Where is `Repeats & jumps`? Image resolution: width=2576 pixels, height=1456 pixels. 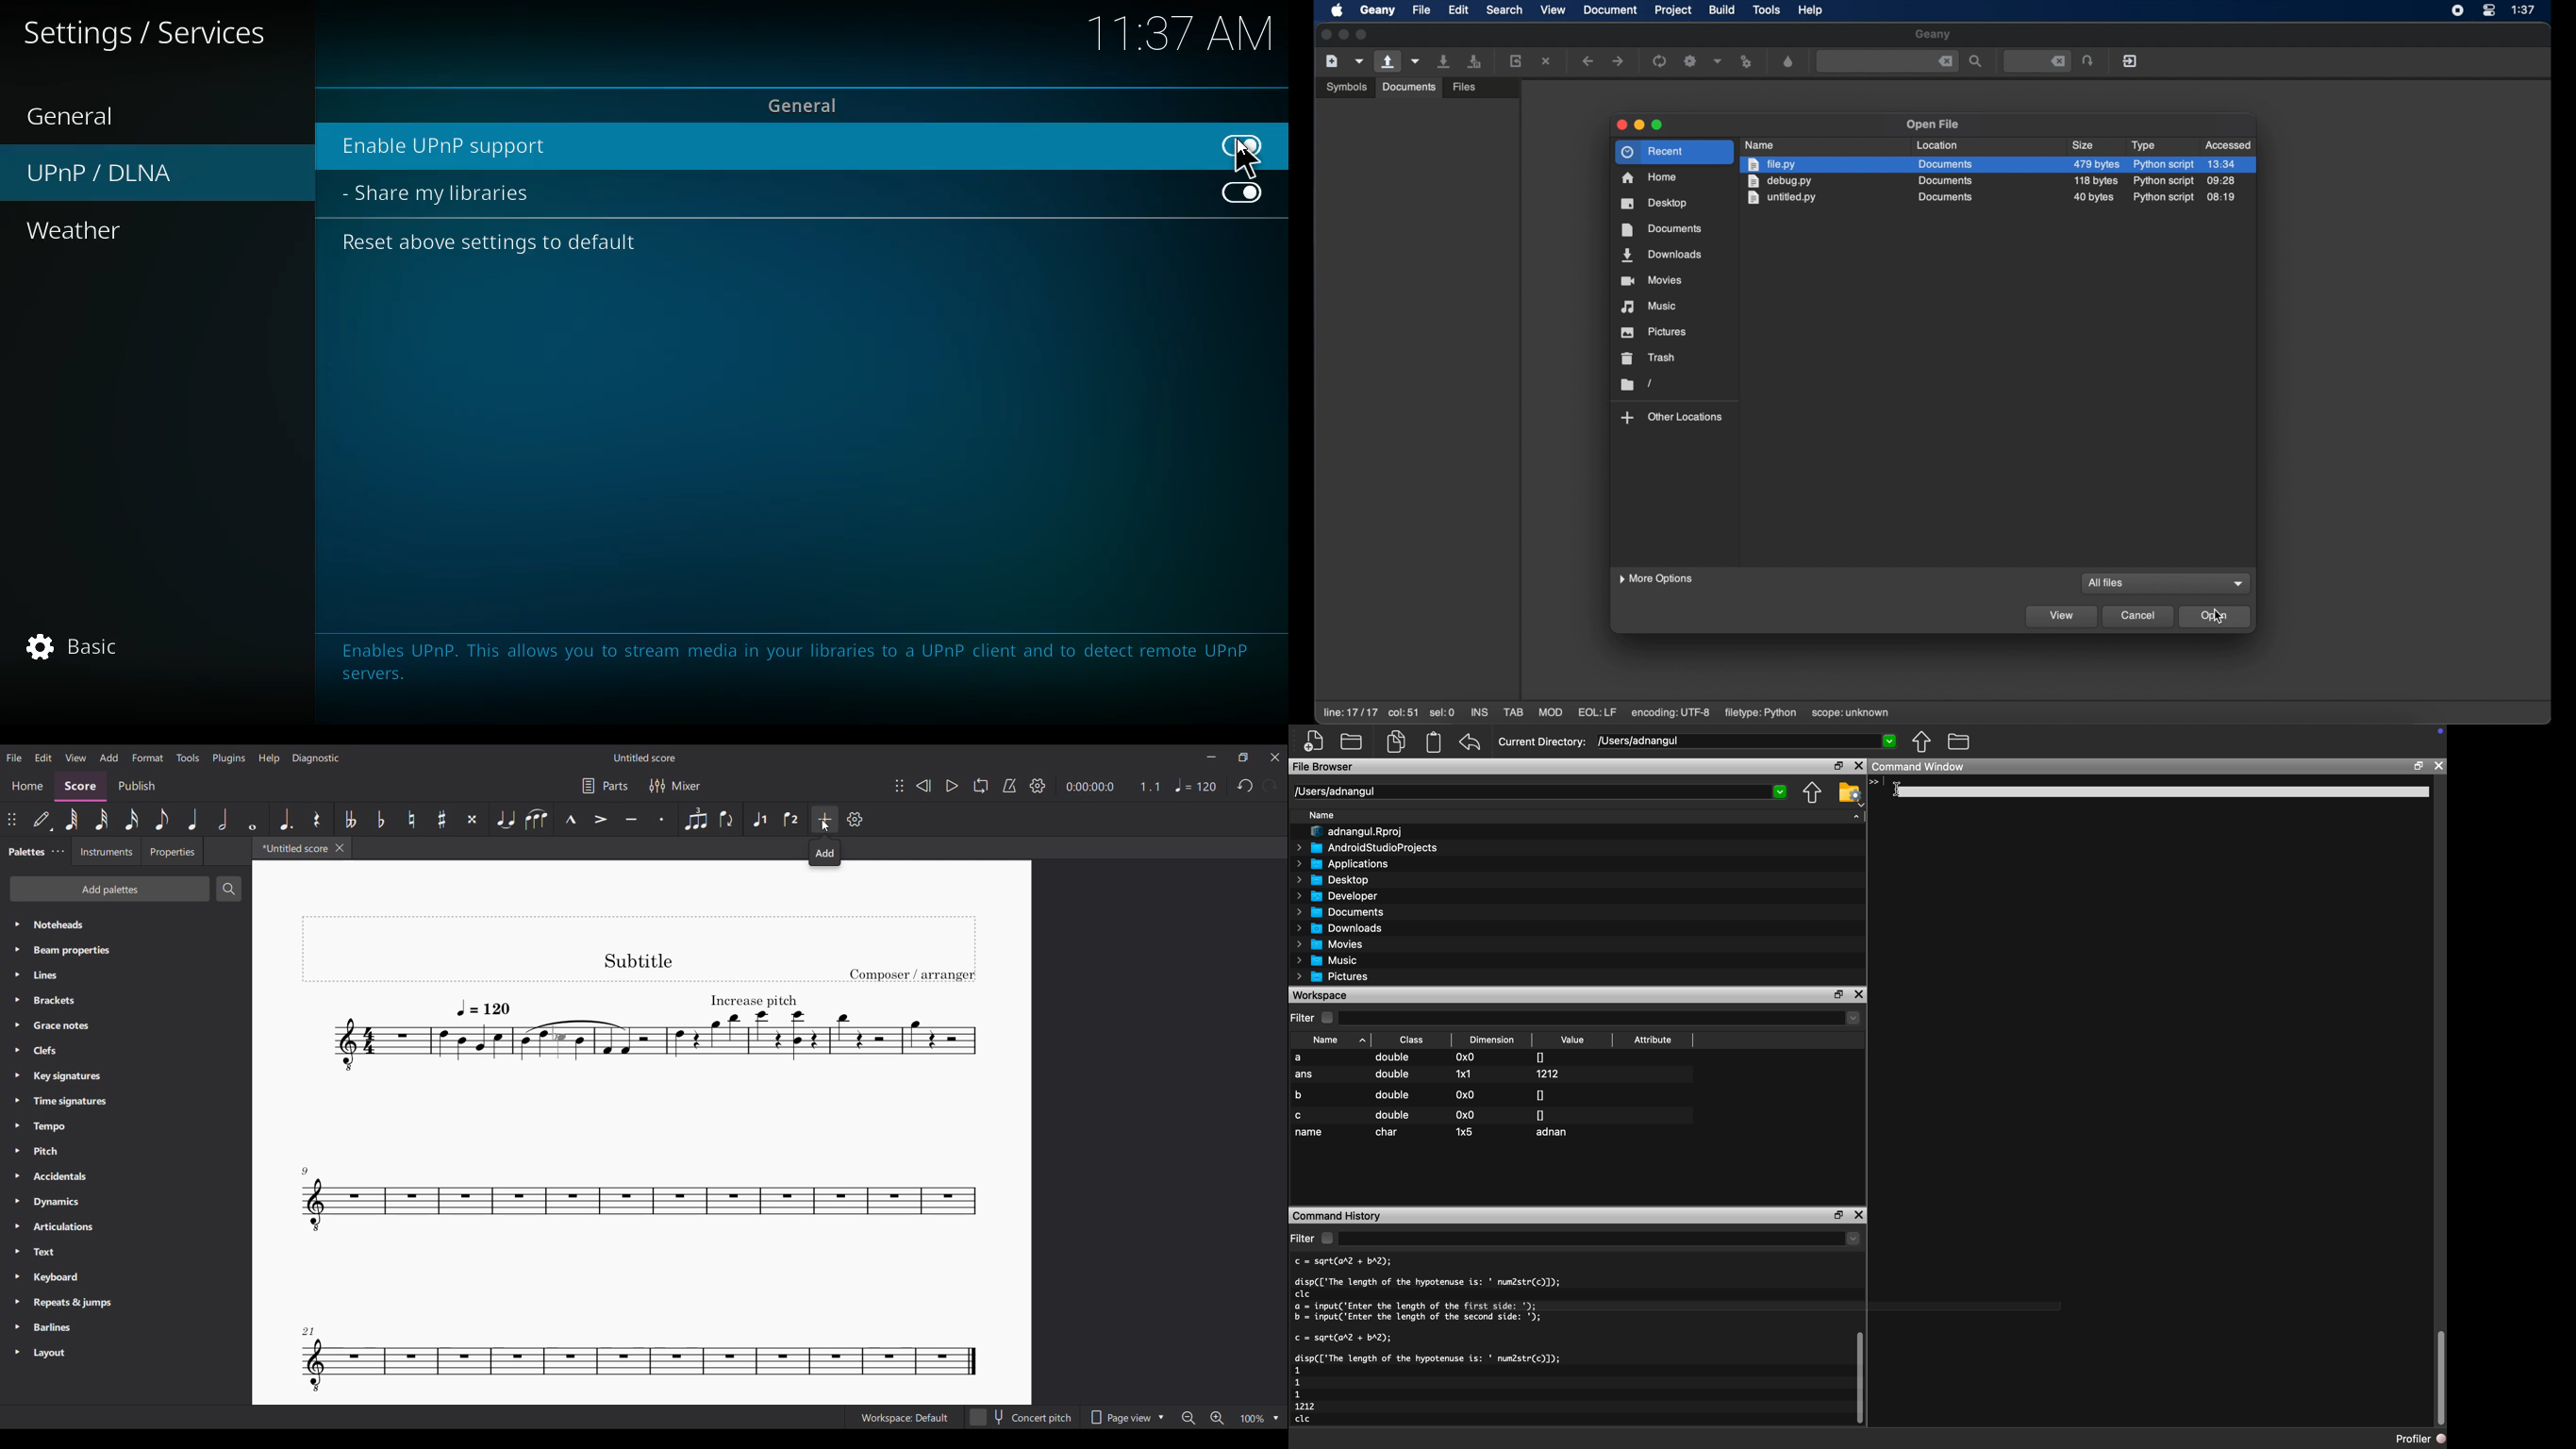 Repeats & jumps is located at coordinates (126, 1303).